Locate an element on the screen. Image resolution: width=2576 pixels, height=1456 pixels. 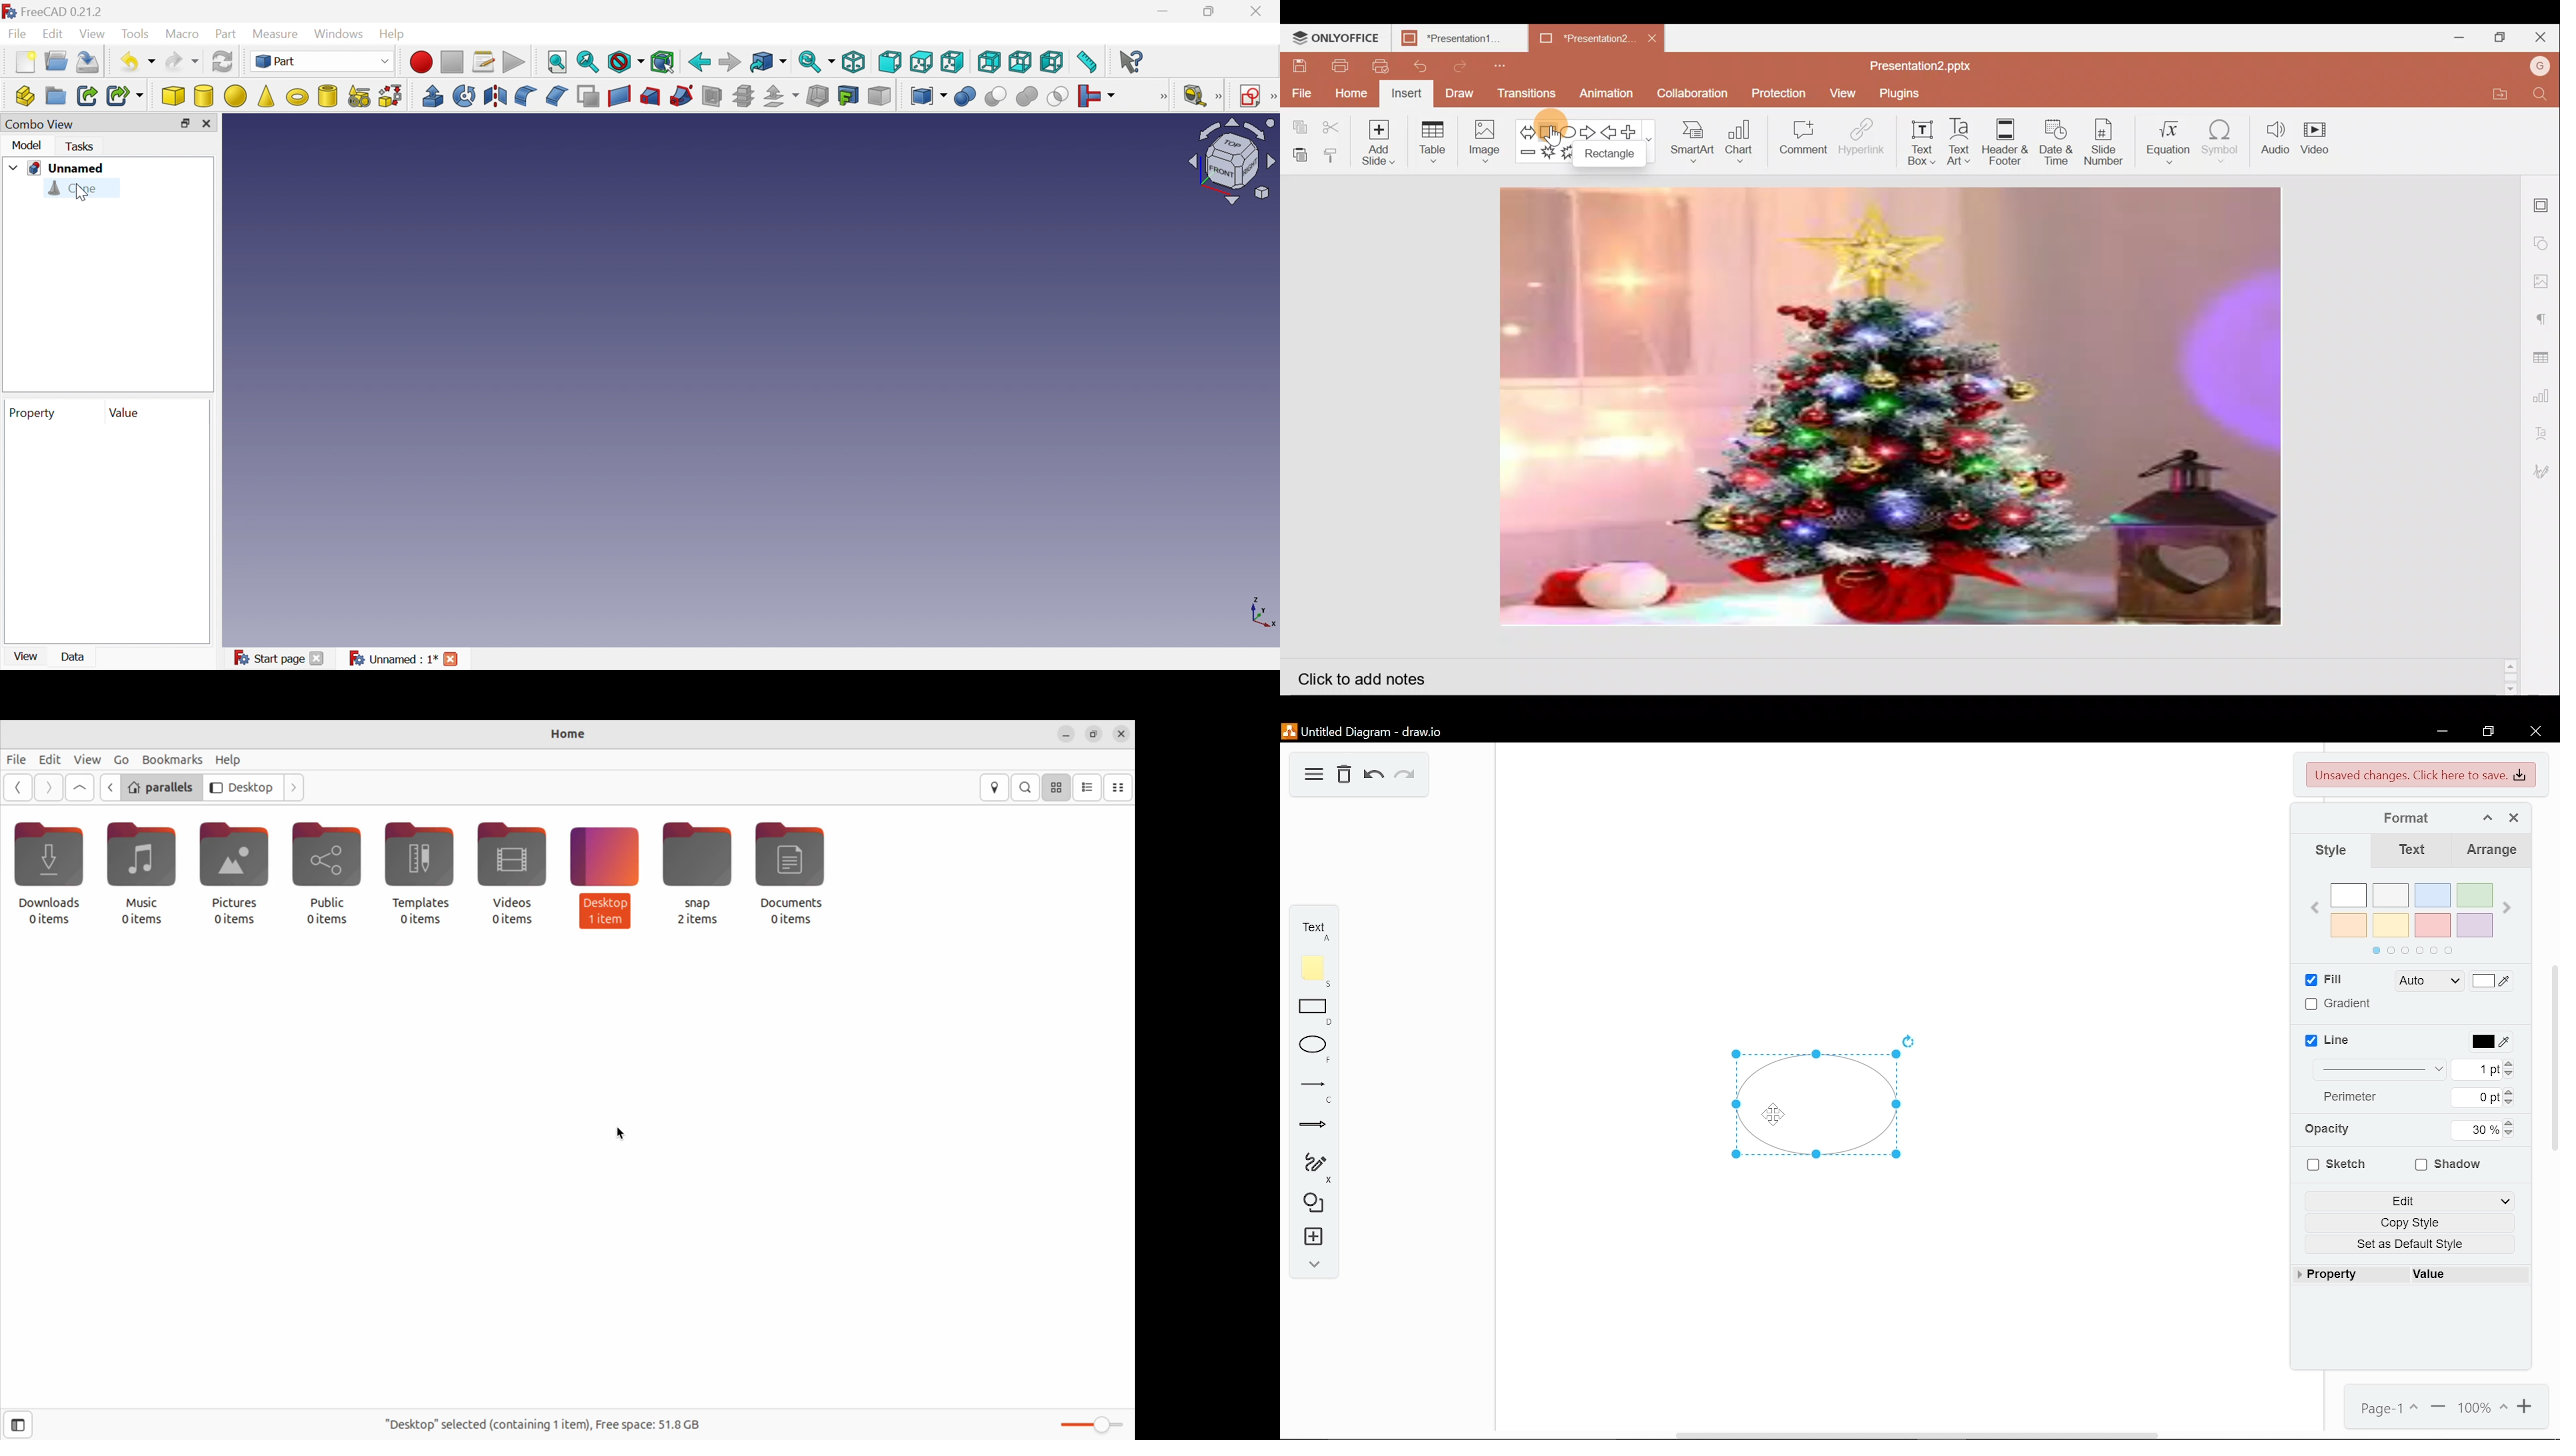
Open file location is located at coordinates (2508, 93).